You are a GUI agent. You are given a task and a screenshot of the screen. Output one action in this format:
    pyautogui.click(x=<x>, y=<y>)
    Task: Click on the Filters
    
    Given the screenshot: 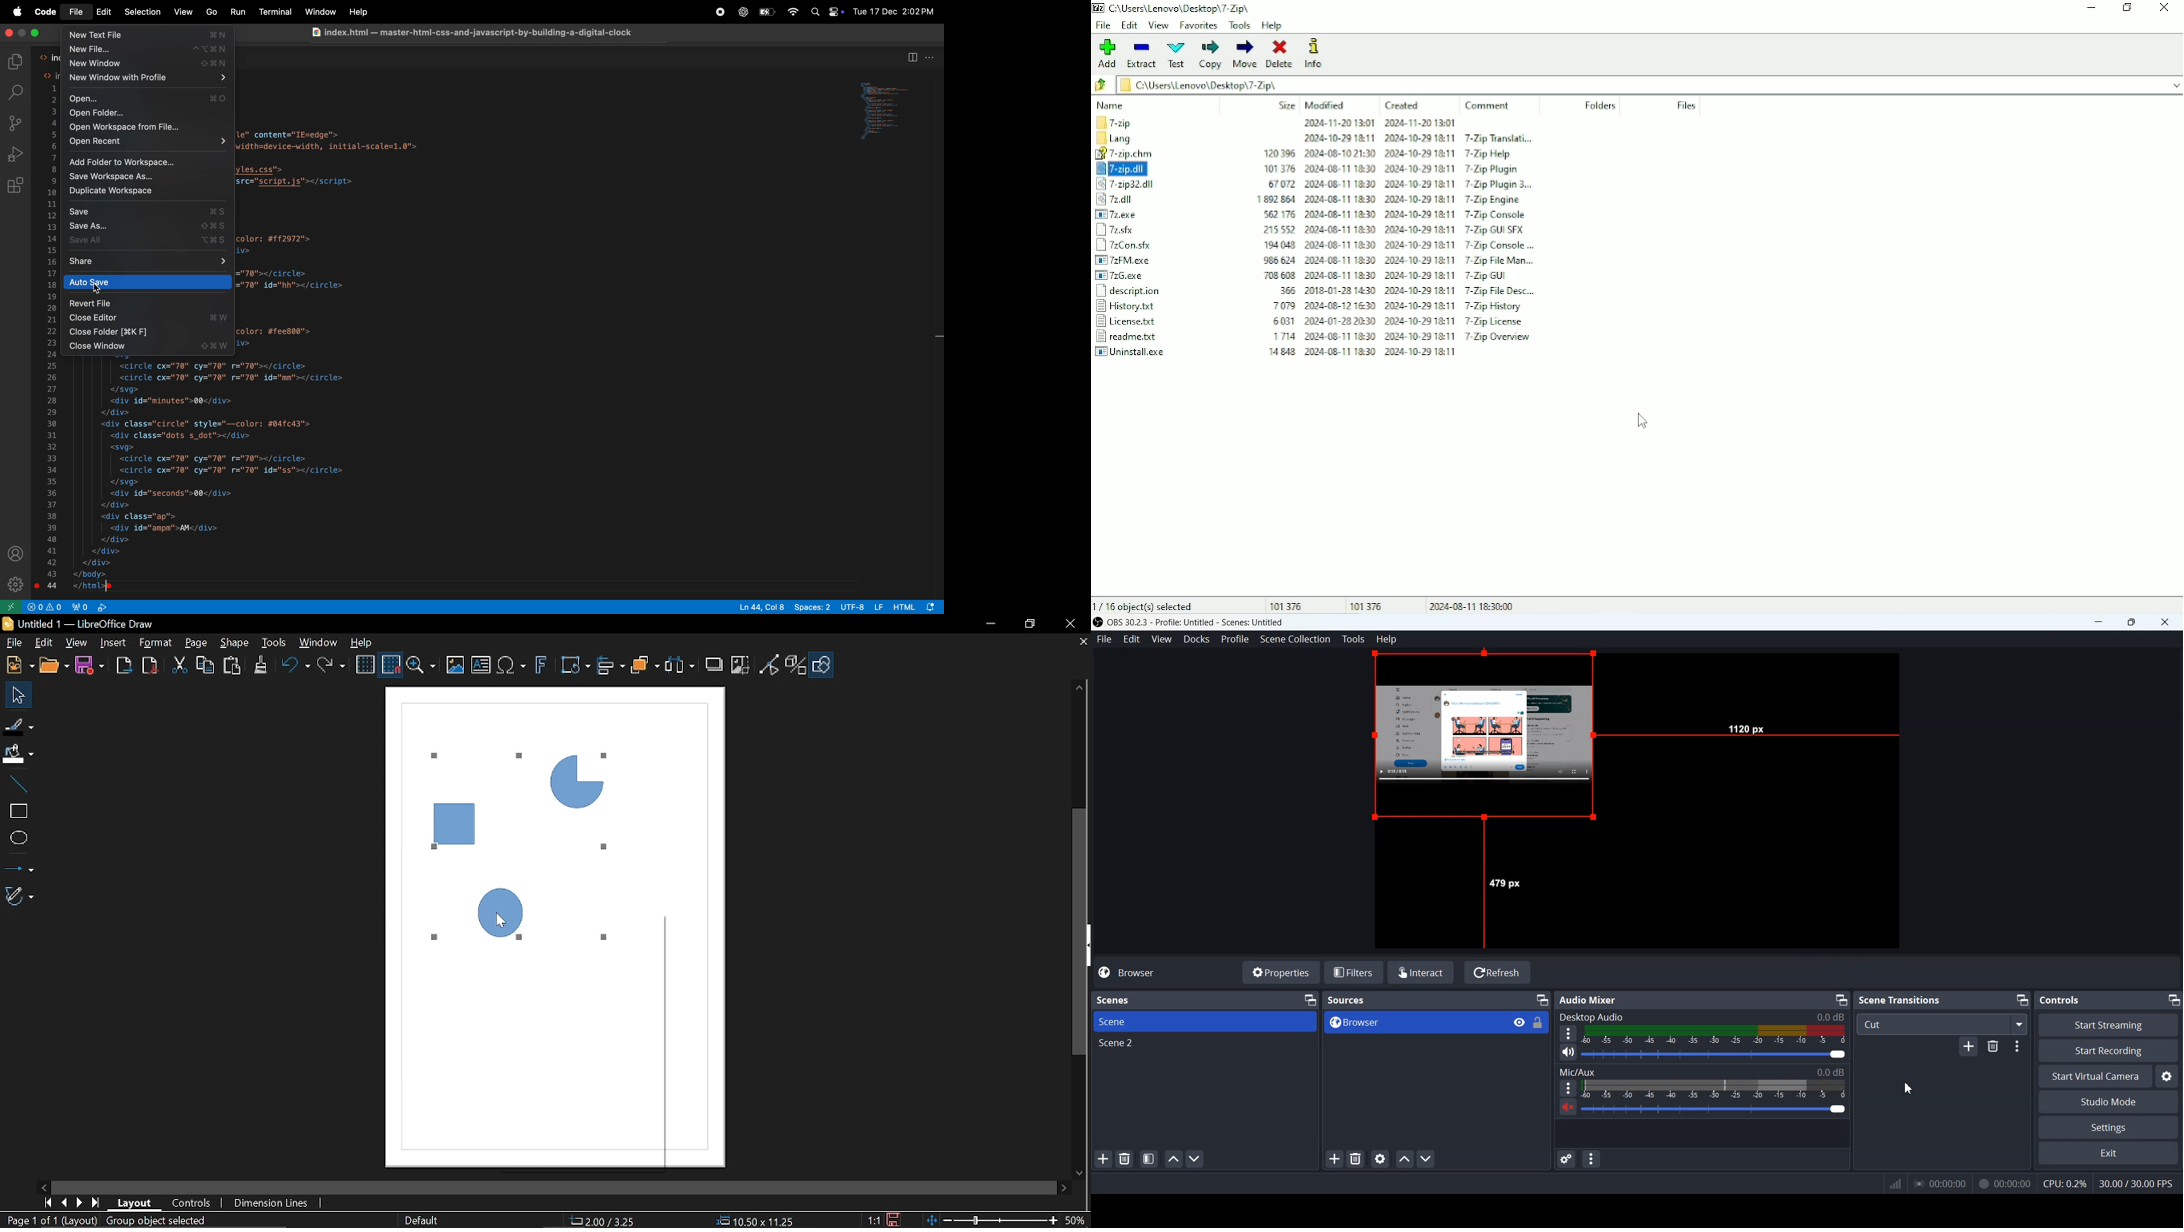 What is the action you would take?
    pyautogui.click(x=1354, y=972)
    